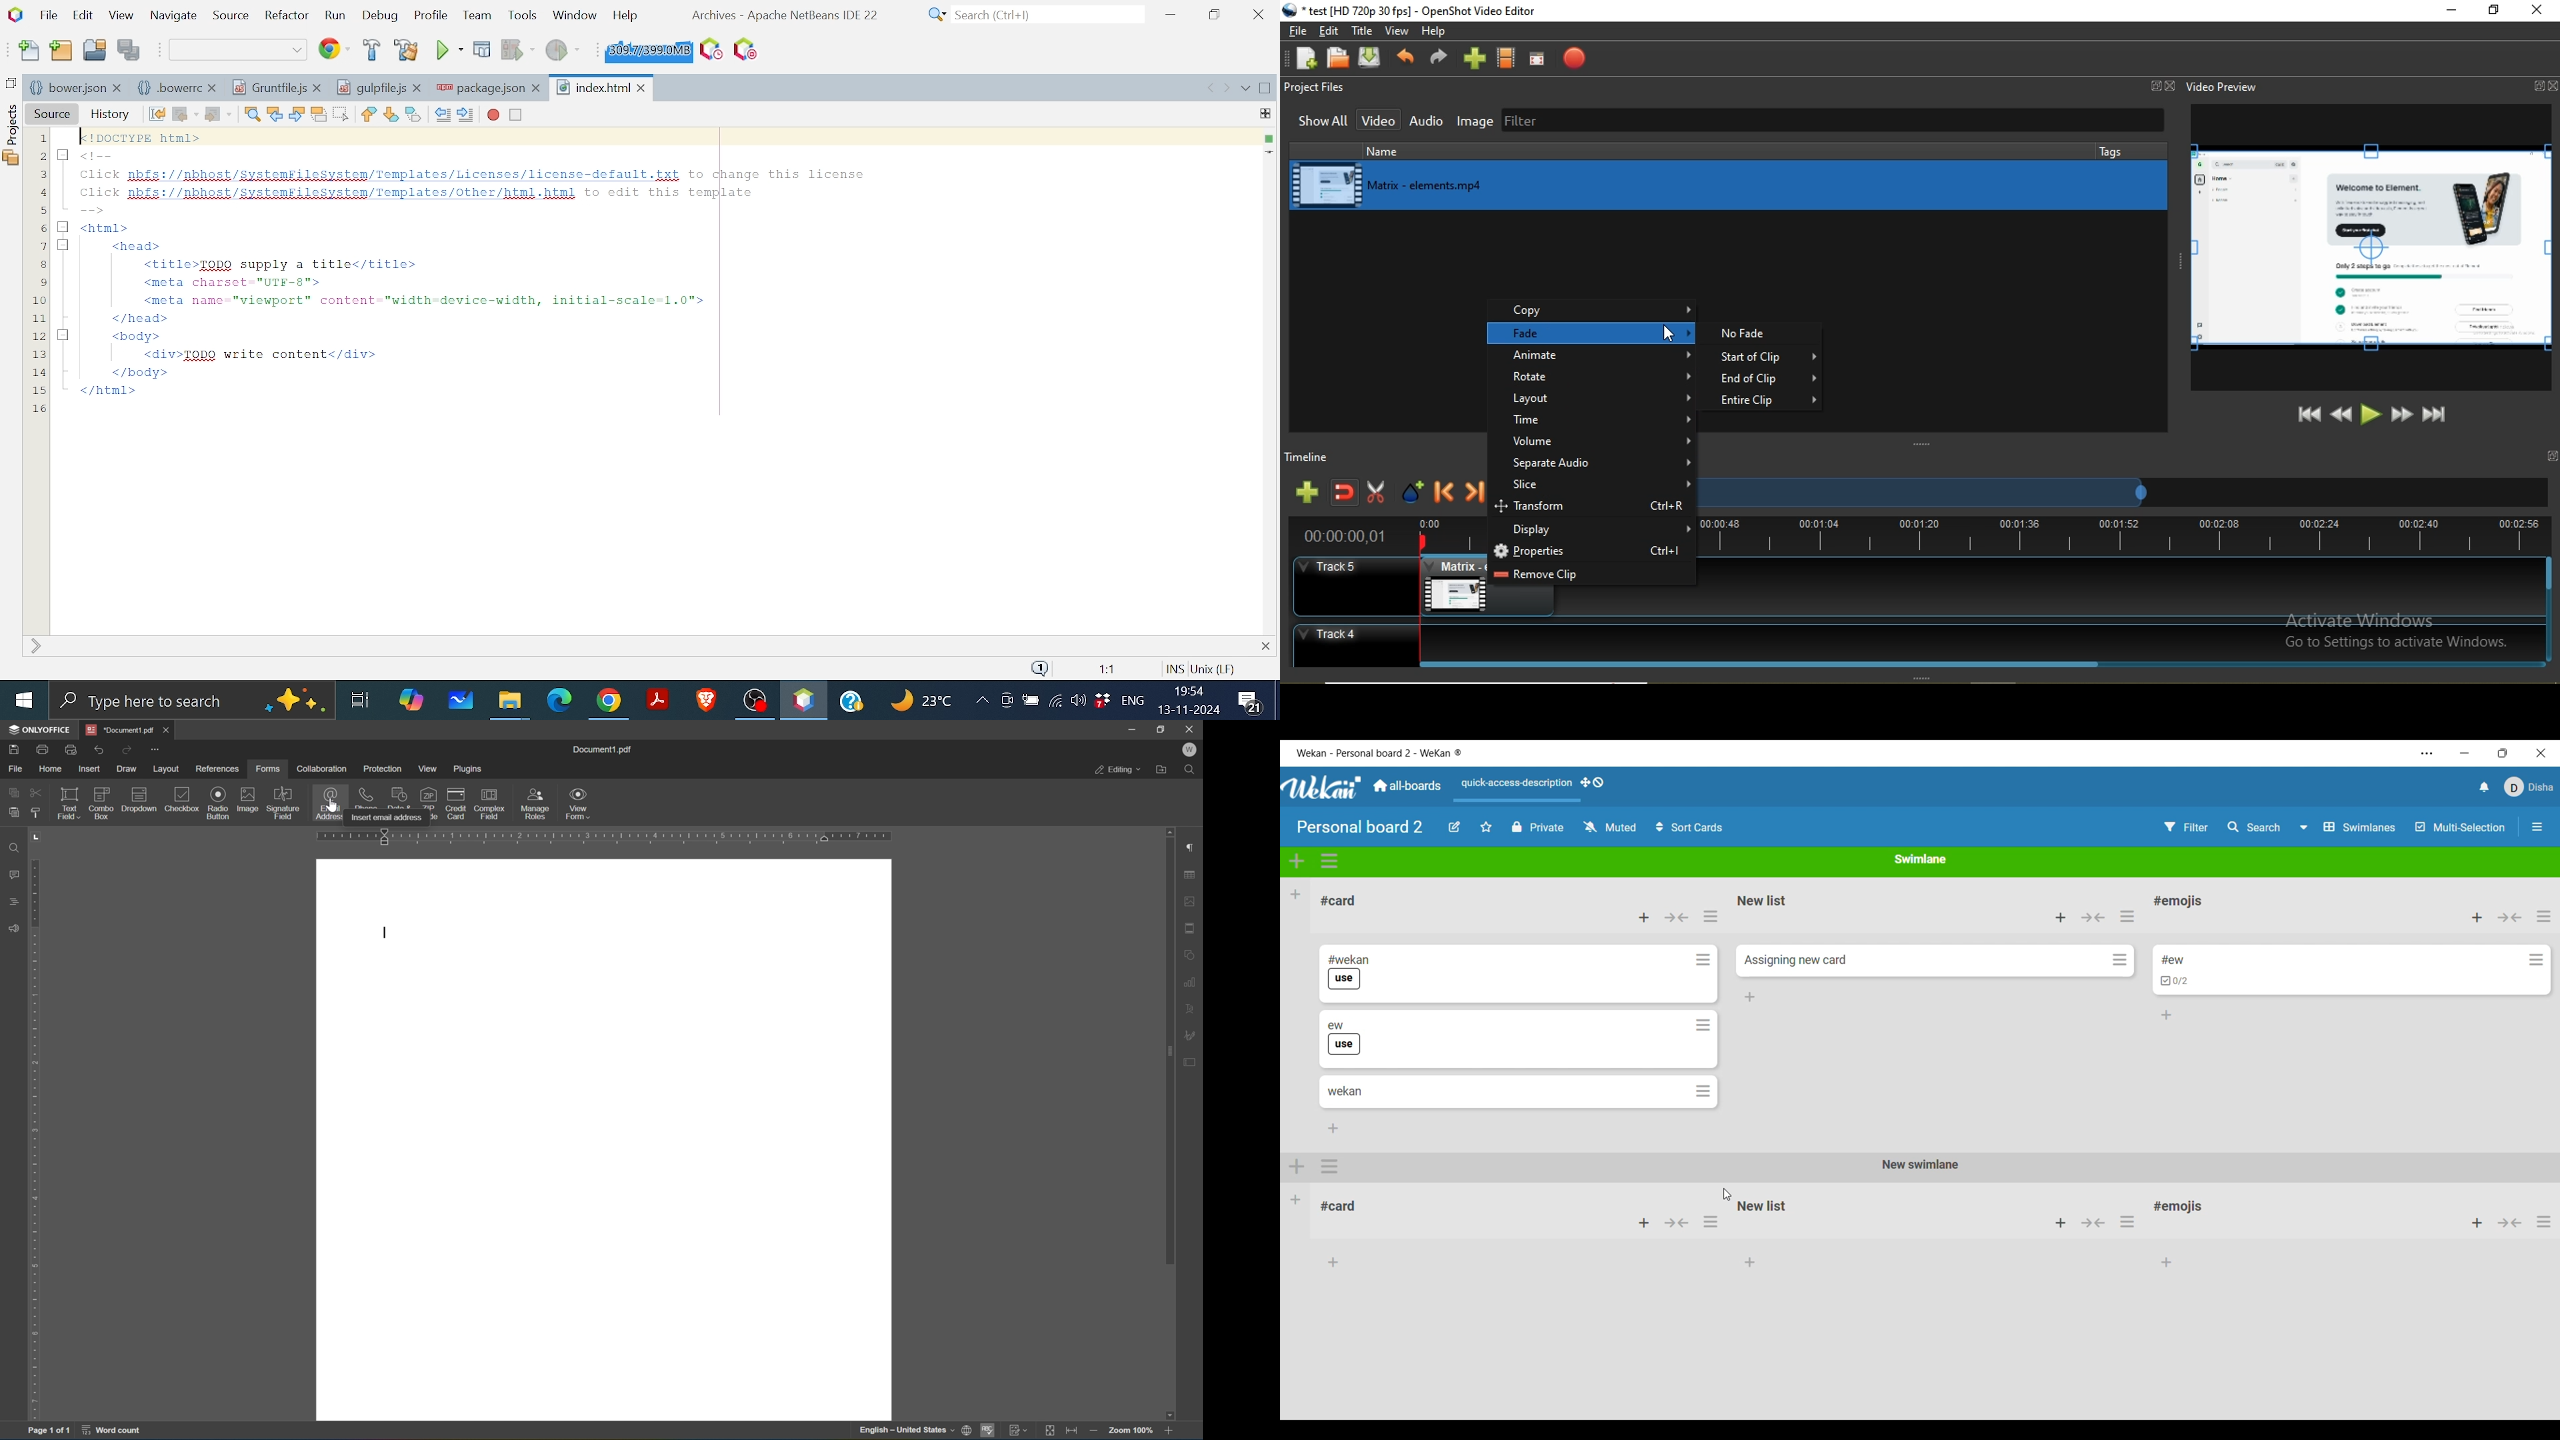 This screenshot has width=2576, height=1456. What do you see at coordinates (2095, 1222) in the screenshot?
I see `button` at bounding box center [2095, 1222].